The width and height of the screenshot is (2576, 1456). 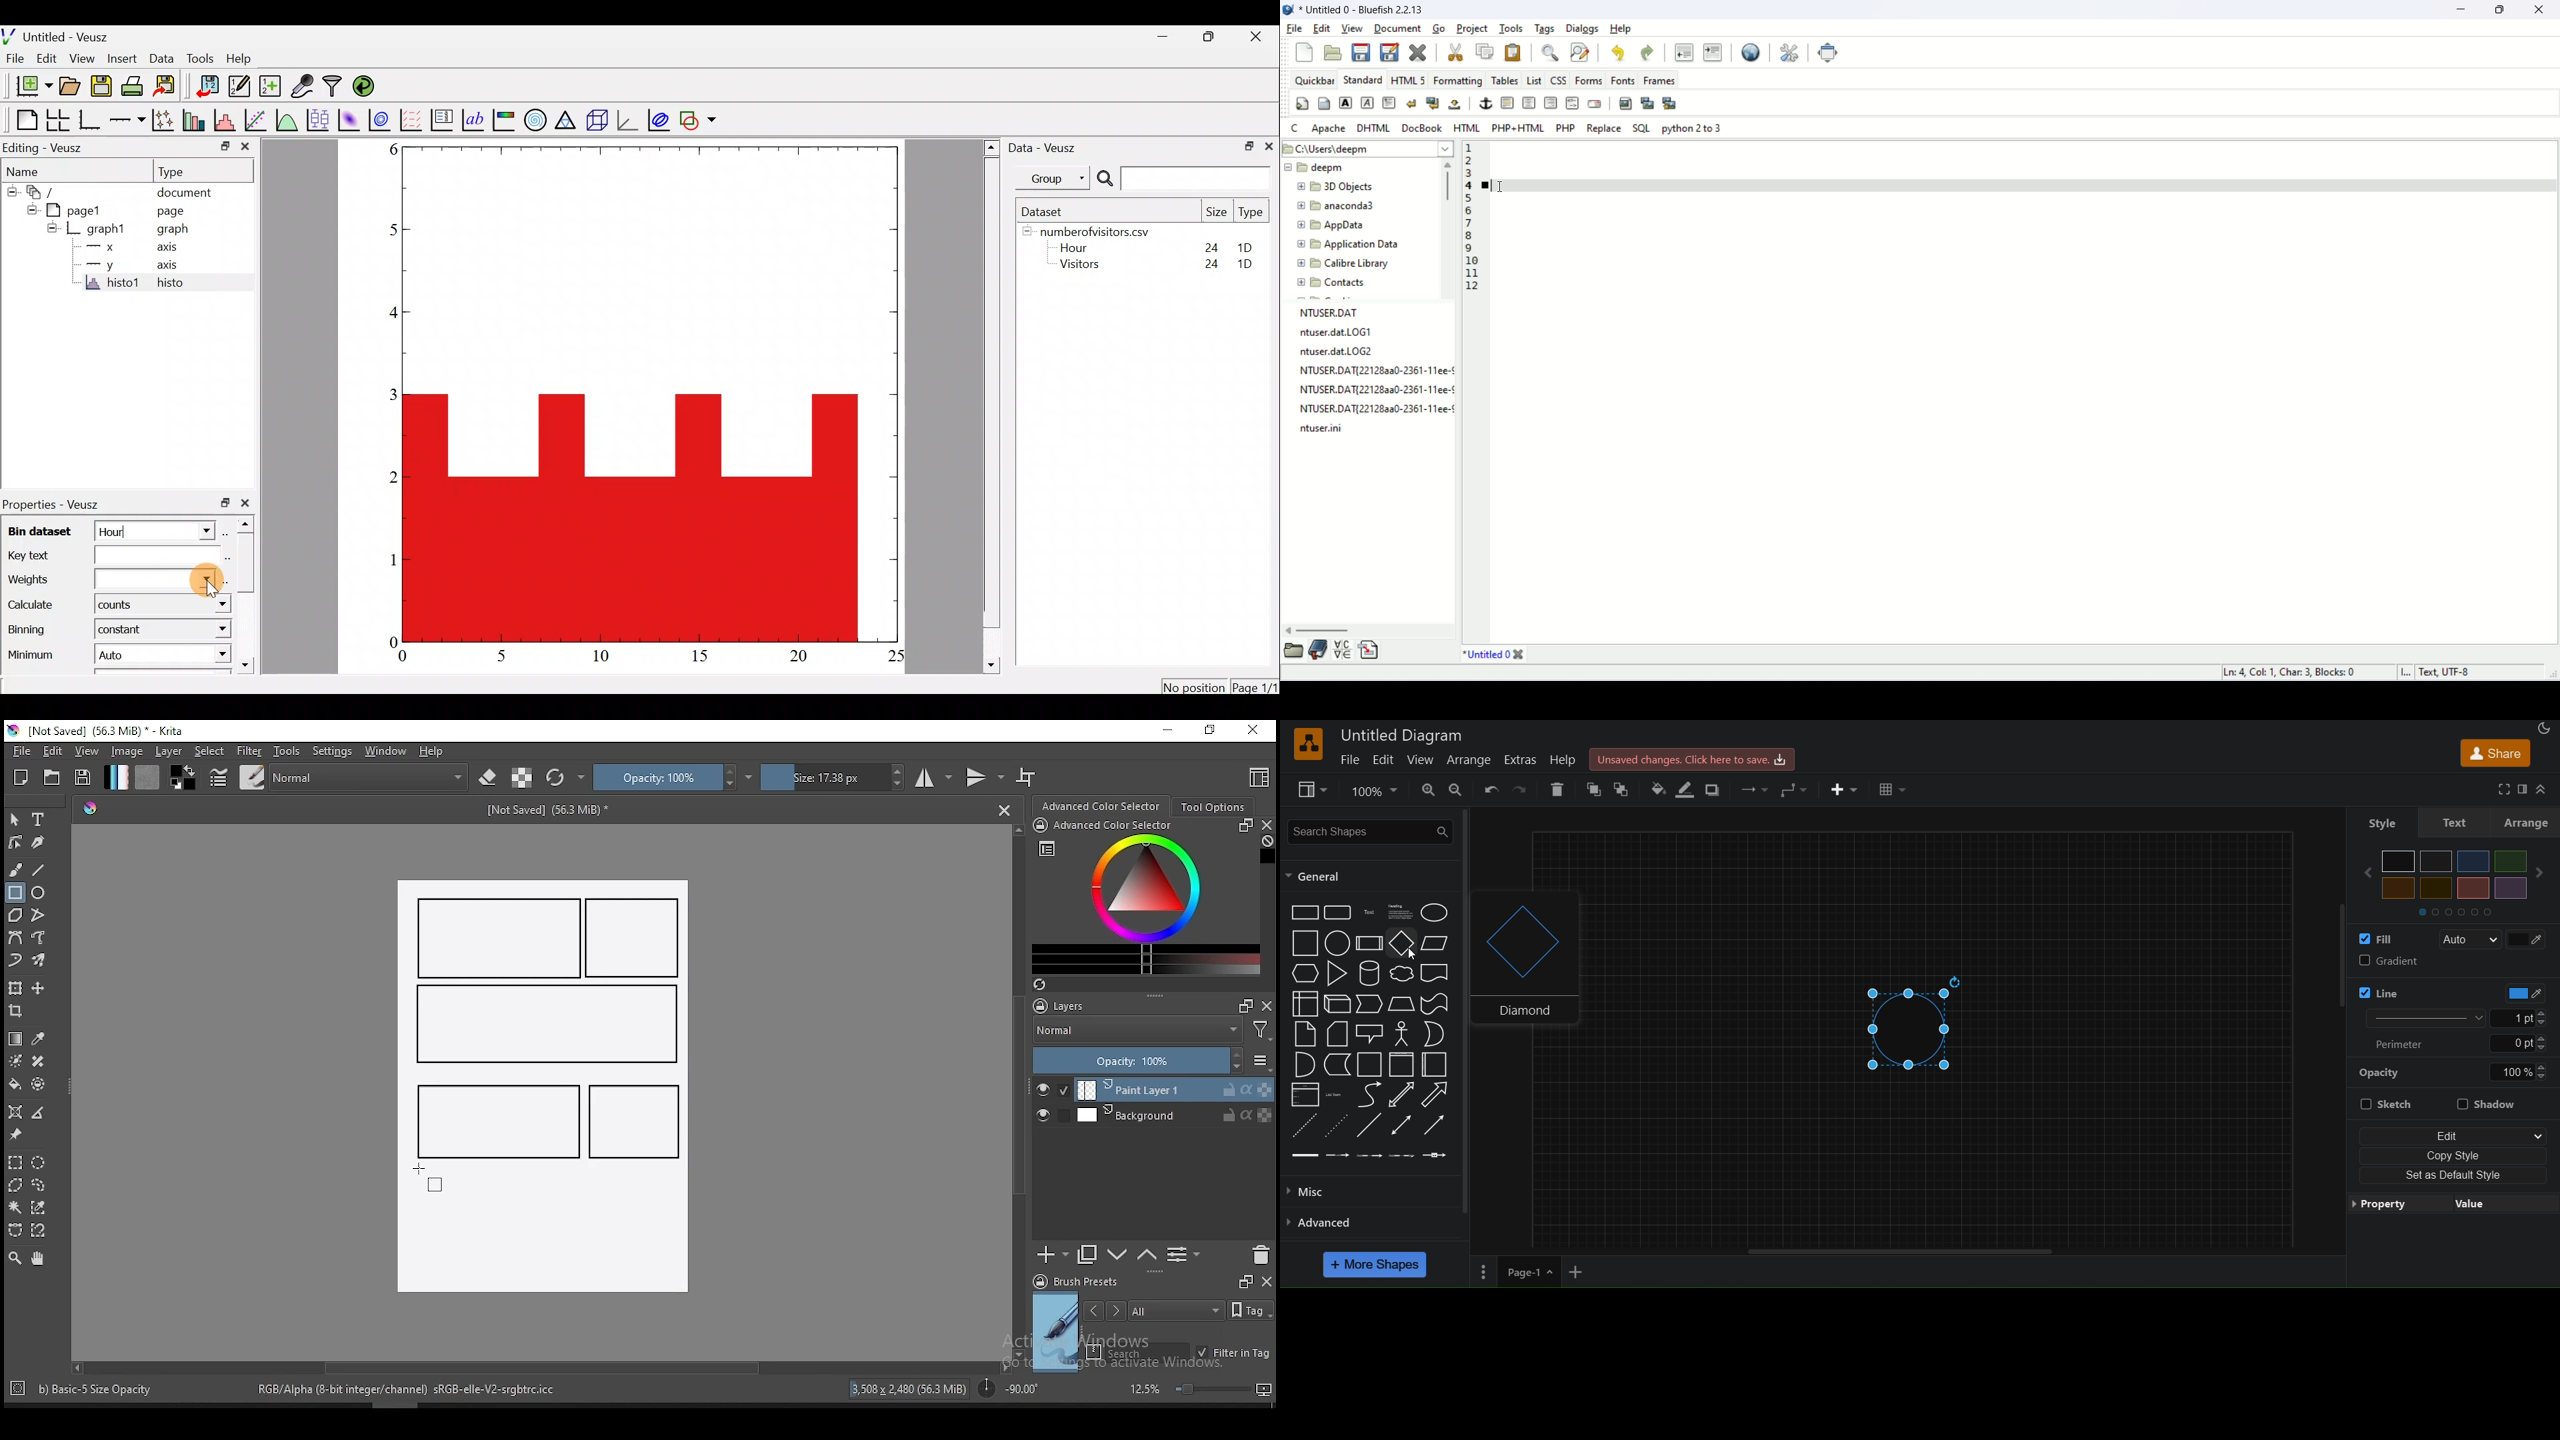 I want to click on Filter, so click(x=1261, y=1033).